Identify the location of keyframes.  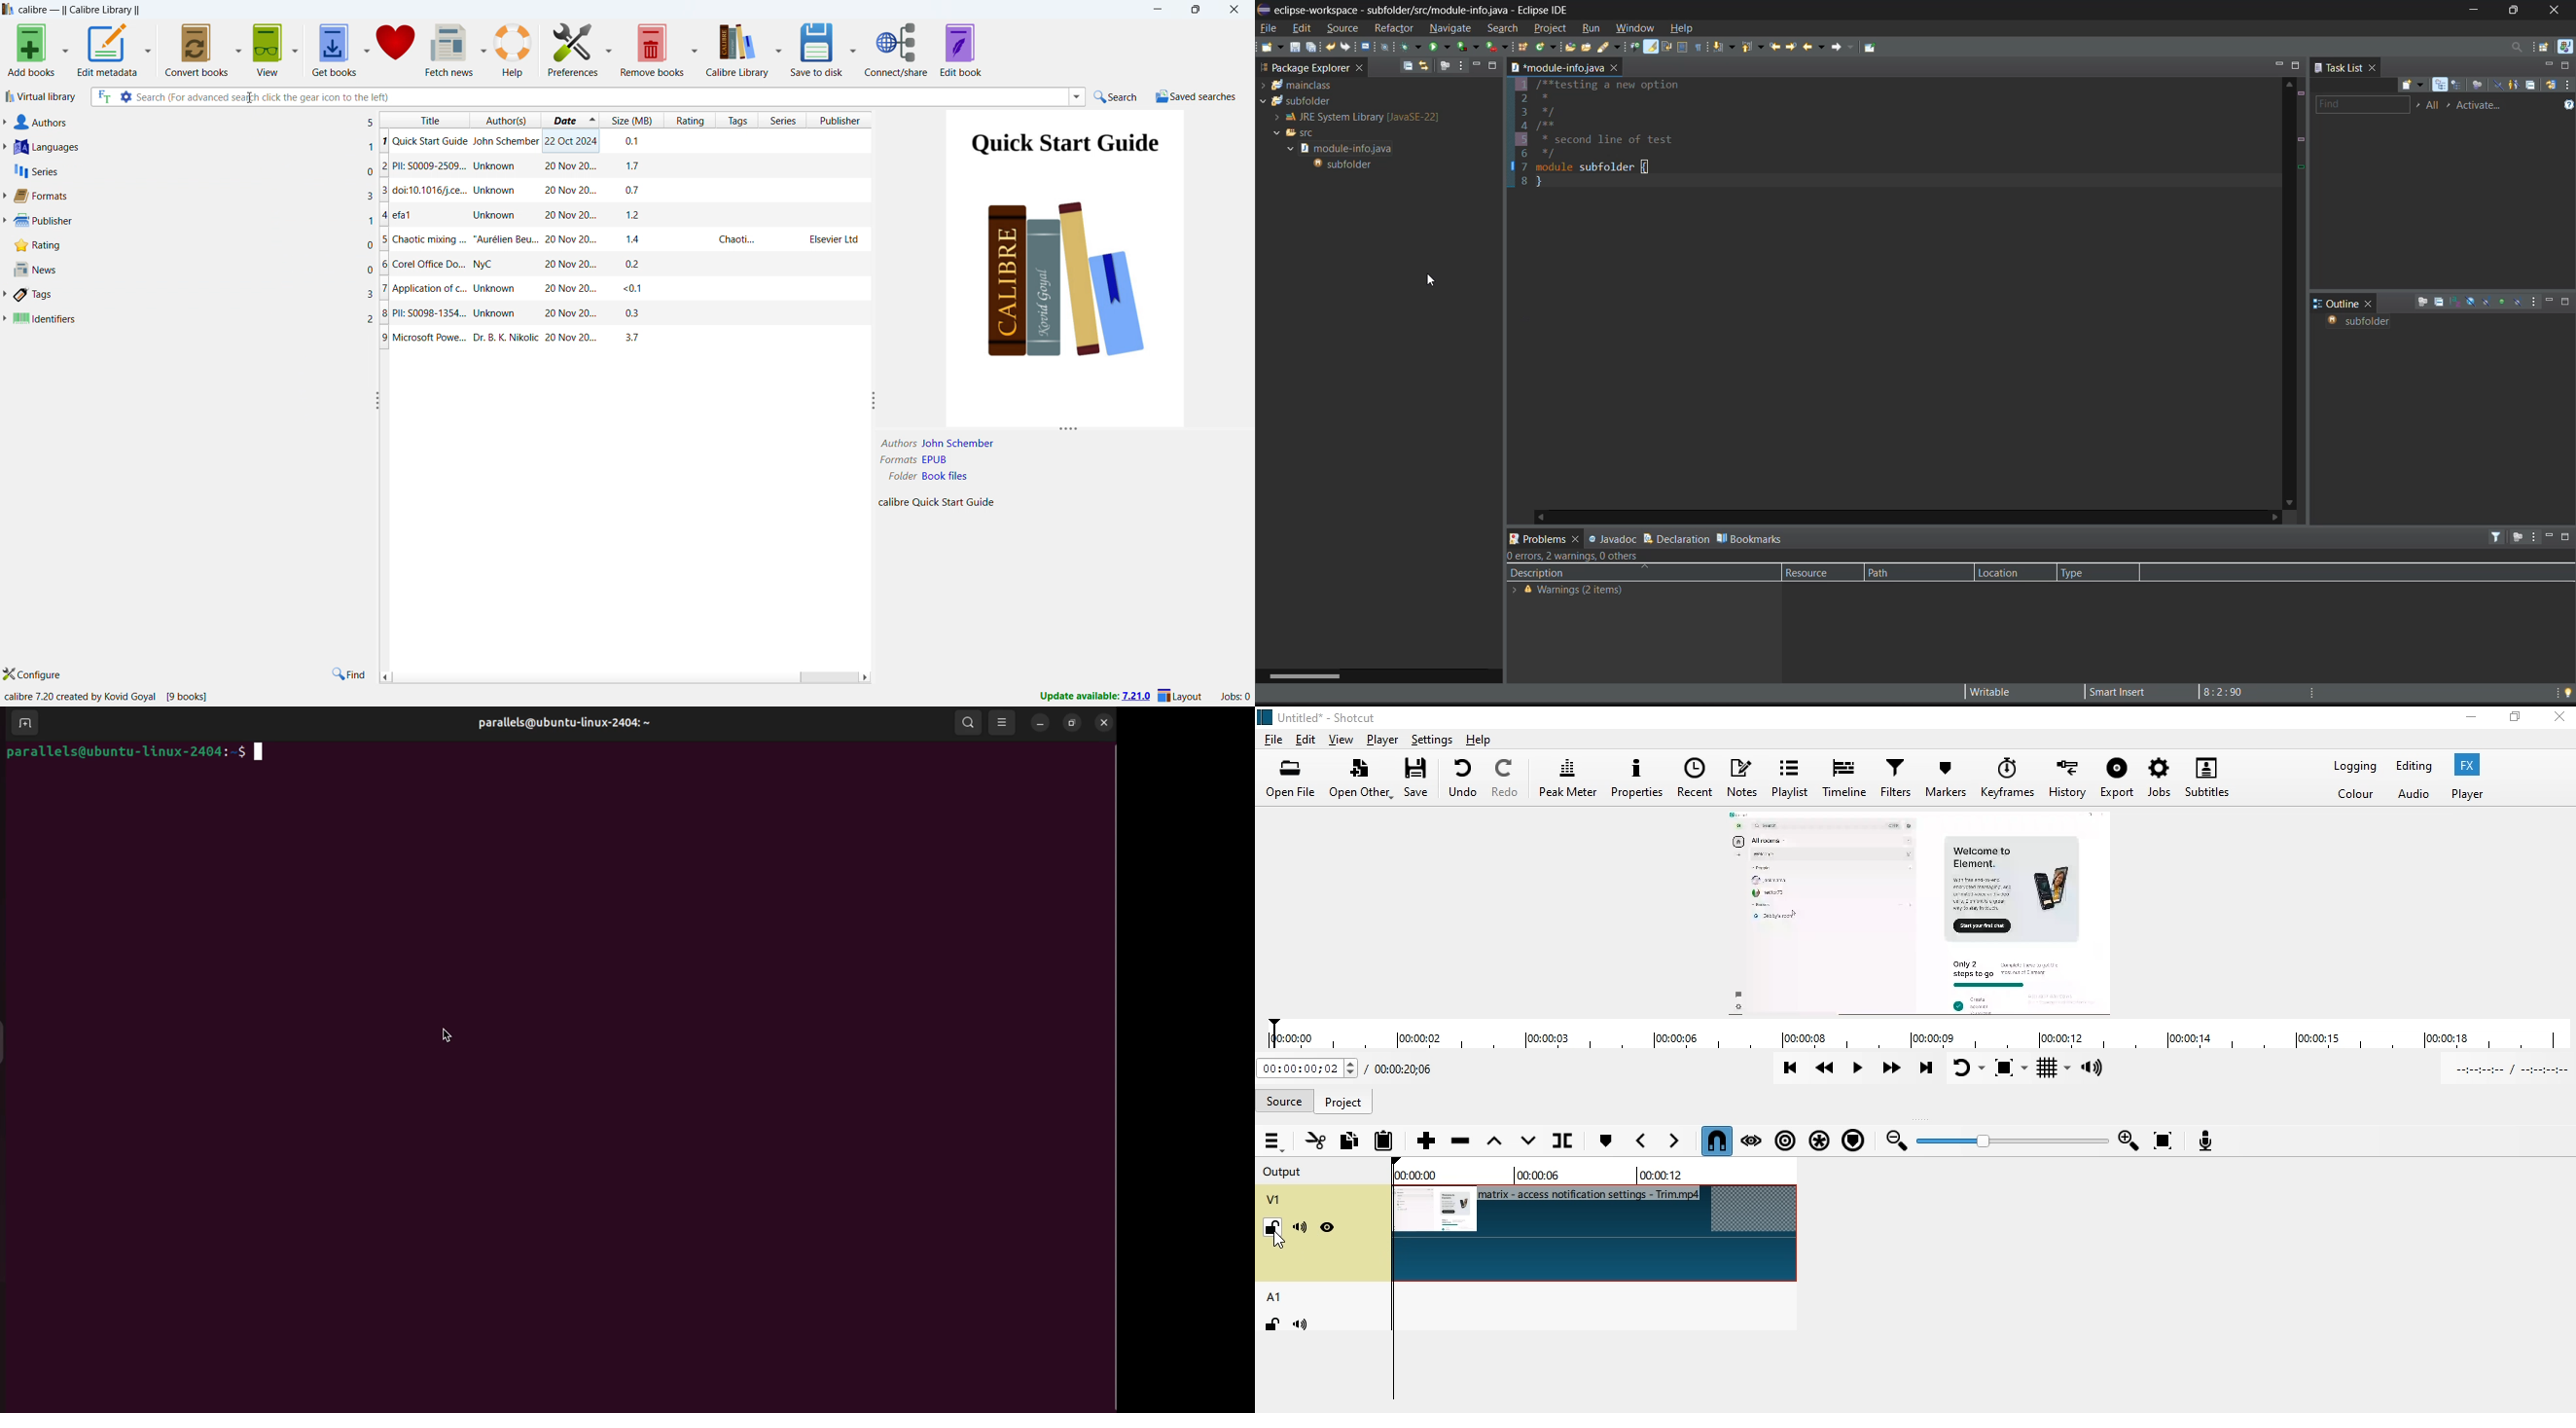
(2005, 779).